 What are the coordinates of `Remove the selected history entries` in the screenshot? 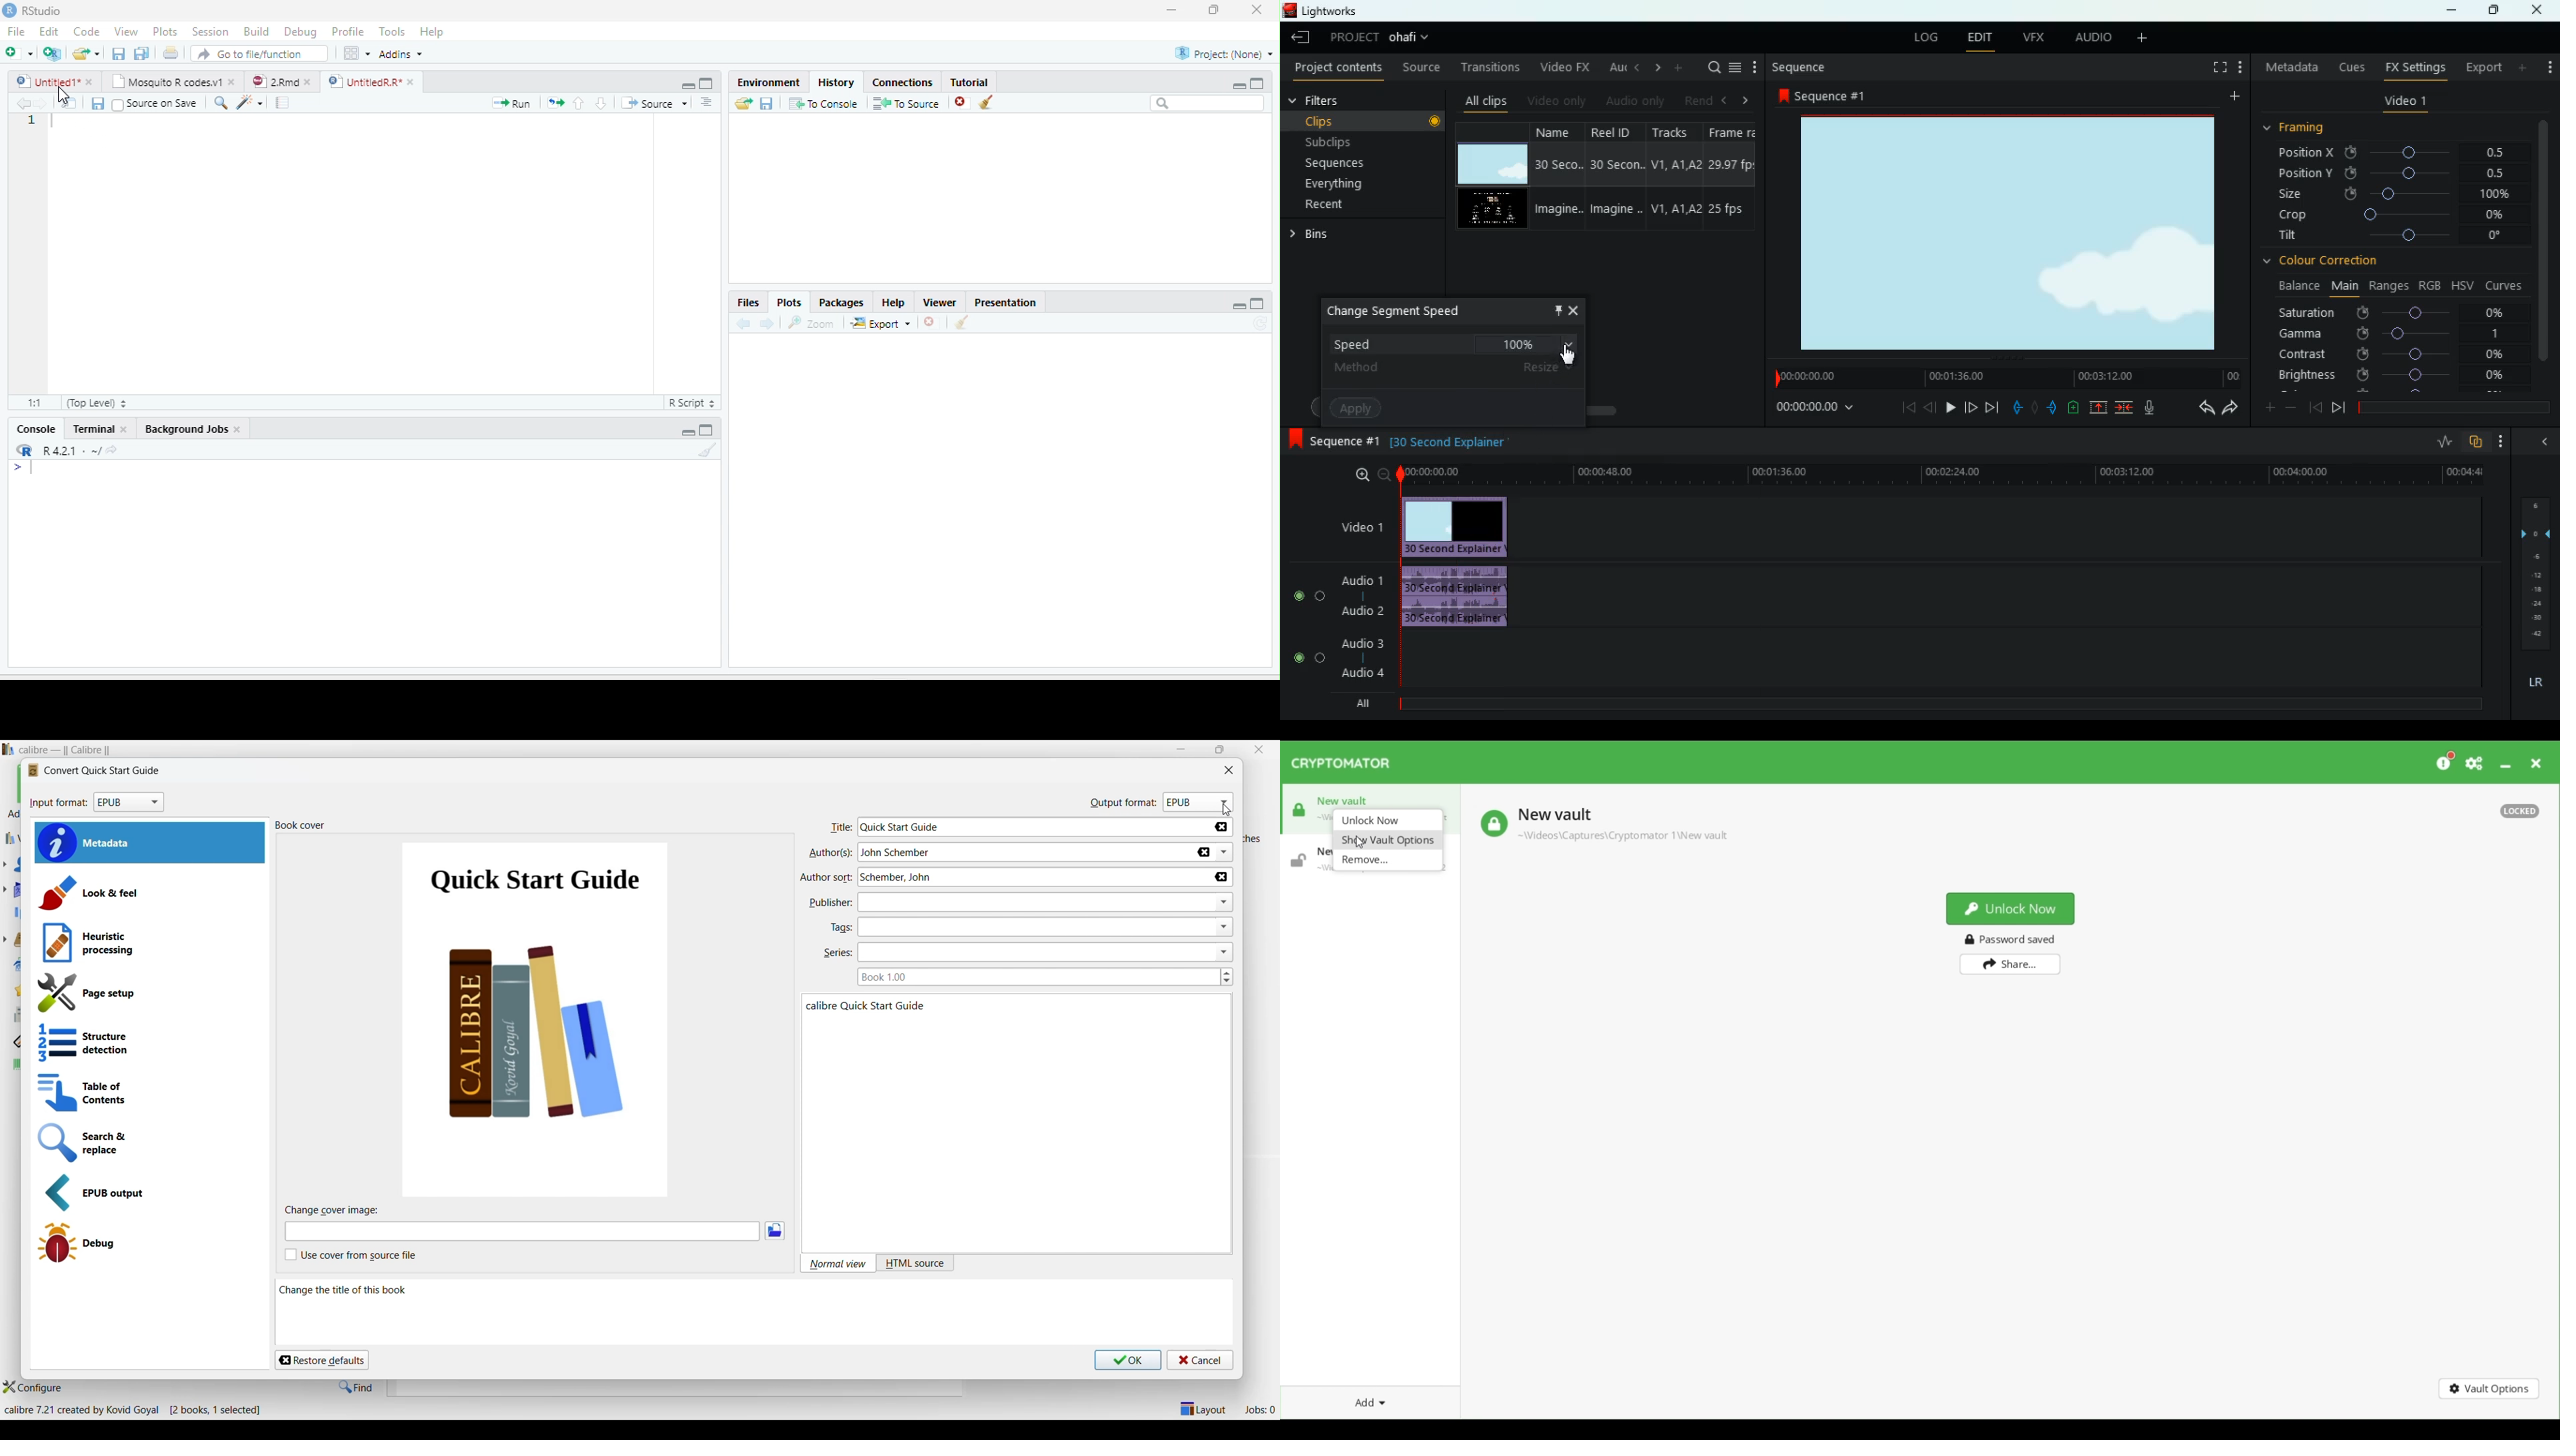 It's located at (961, 102).